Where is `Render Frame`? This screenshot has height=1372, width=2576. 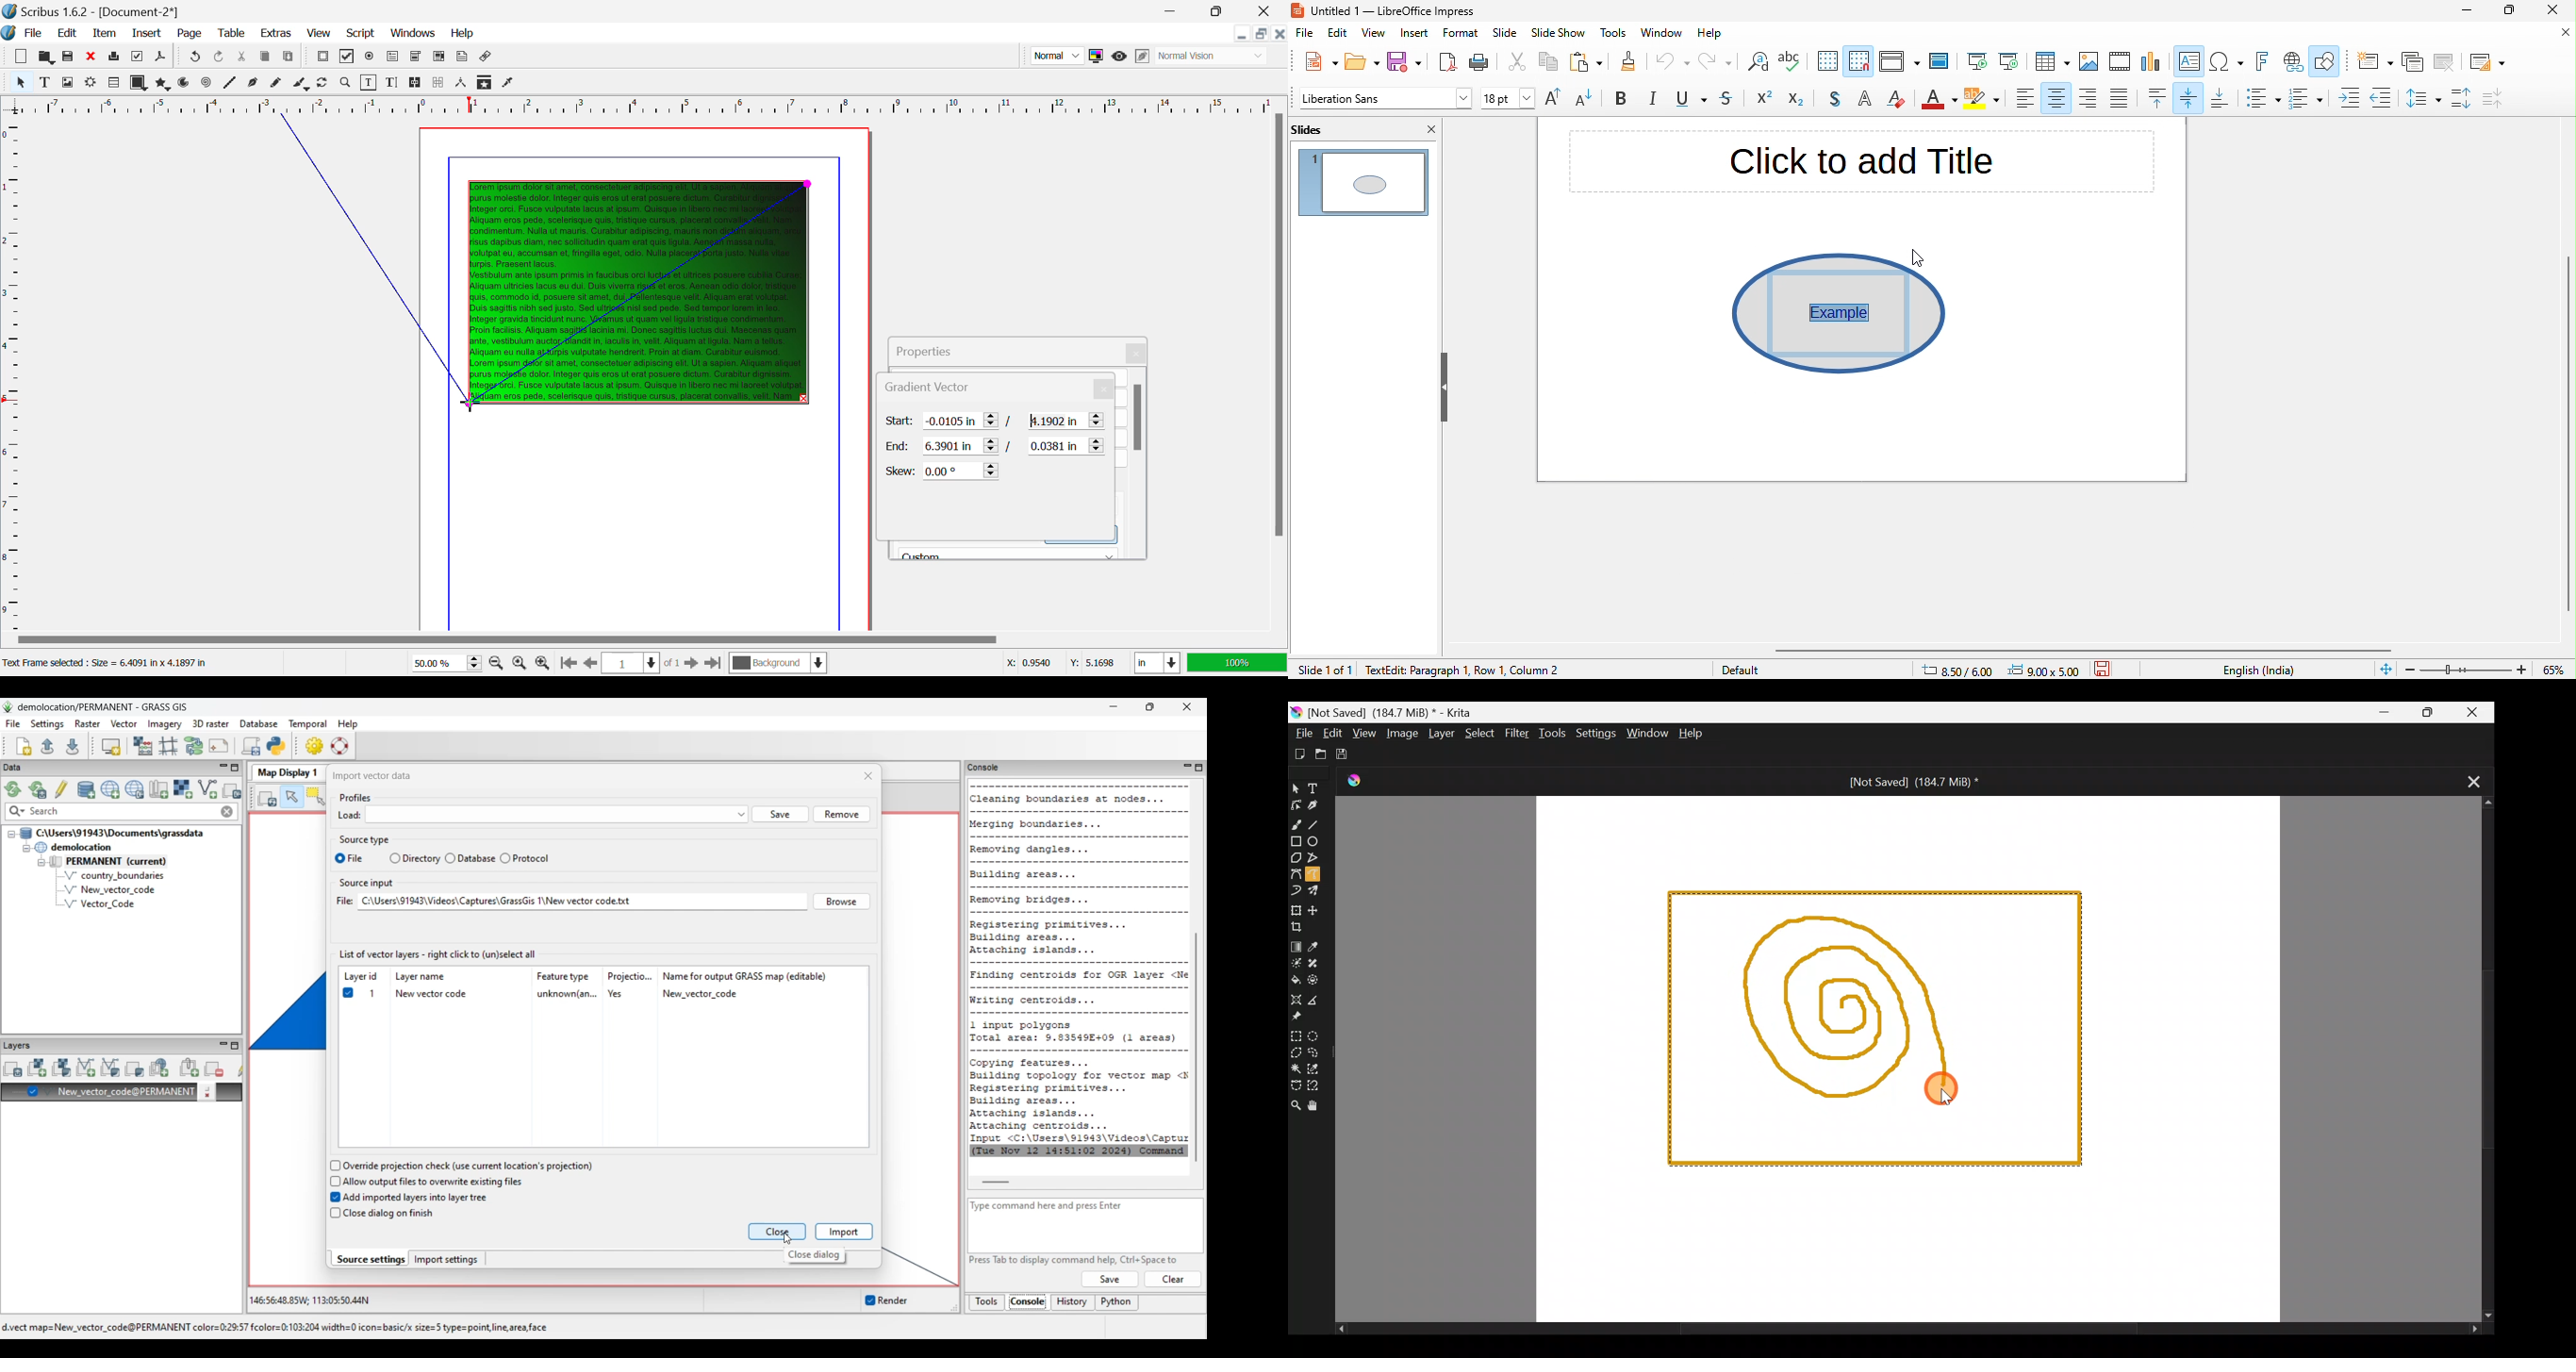 Render Frame is located at coordinates (113, 83).